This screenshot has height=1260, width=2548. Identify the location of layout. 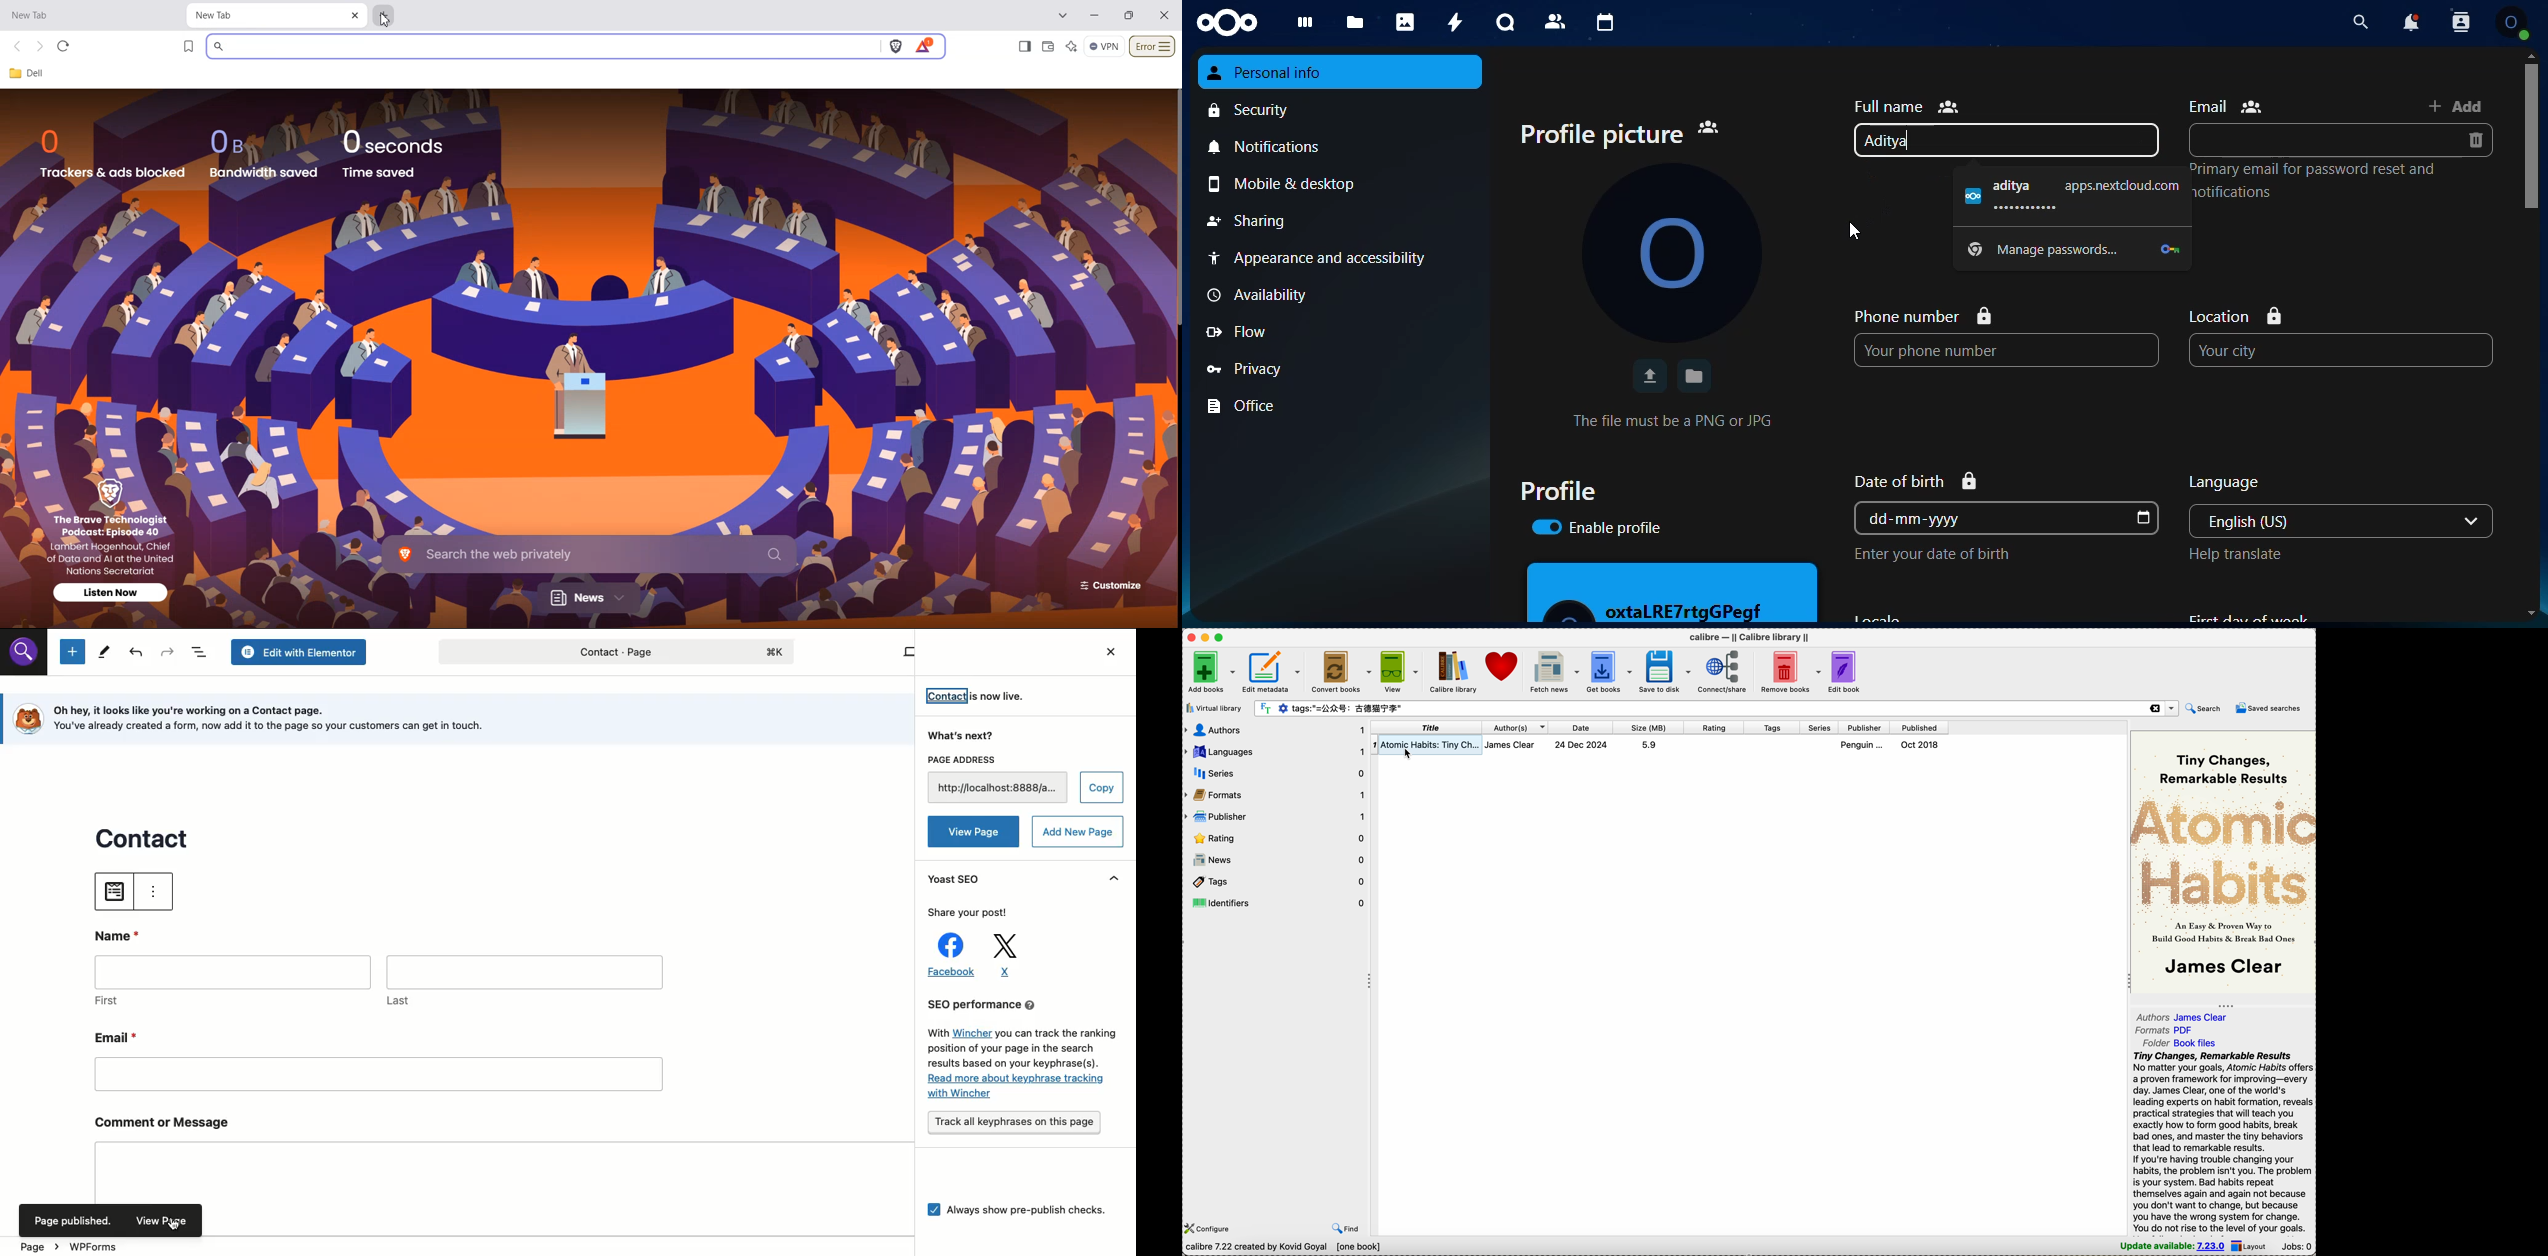
(2251, 1245).